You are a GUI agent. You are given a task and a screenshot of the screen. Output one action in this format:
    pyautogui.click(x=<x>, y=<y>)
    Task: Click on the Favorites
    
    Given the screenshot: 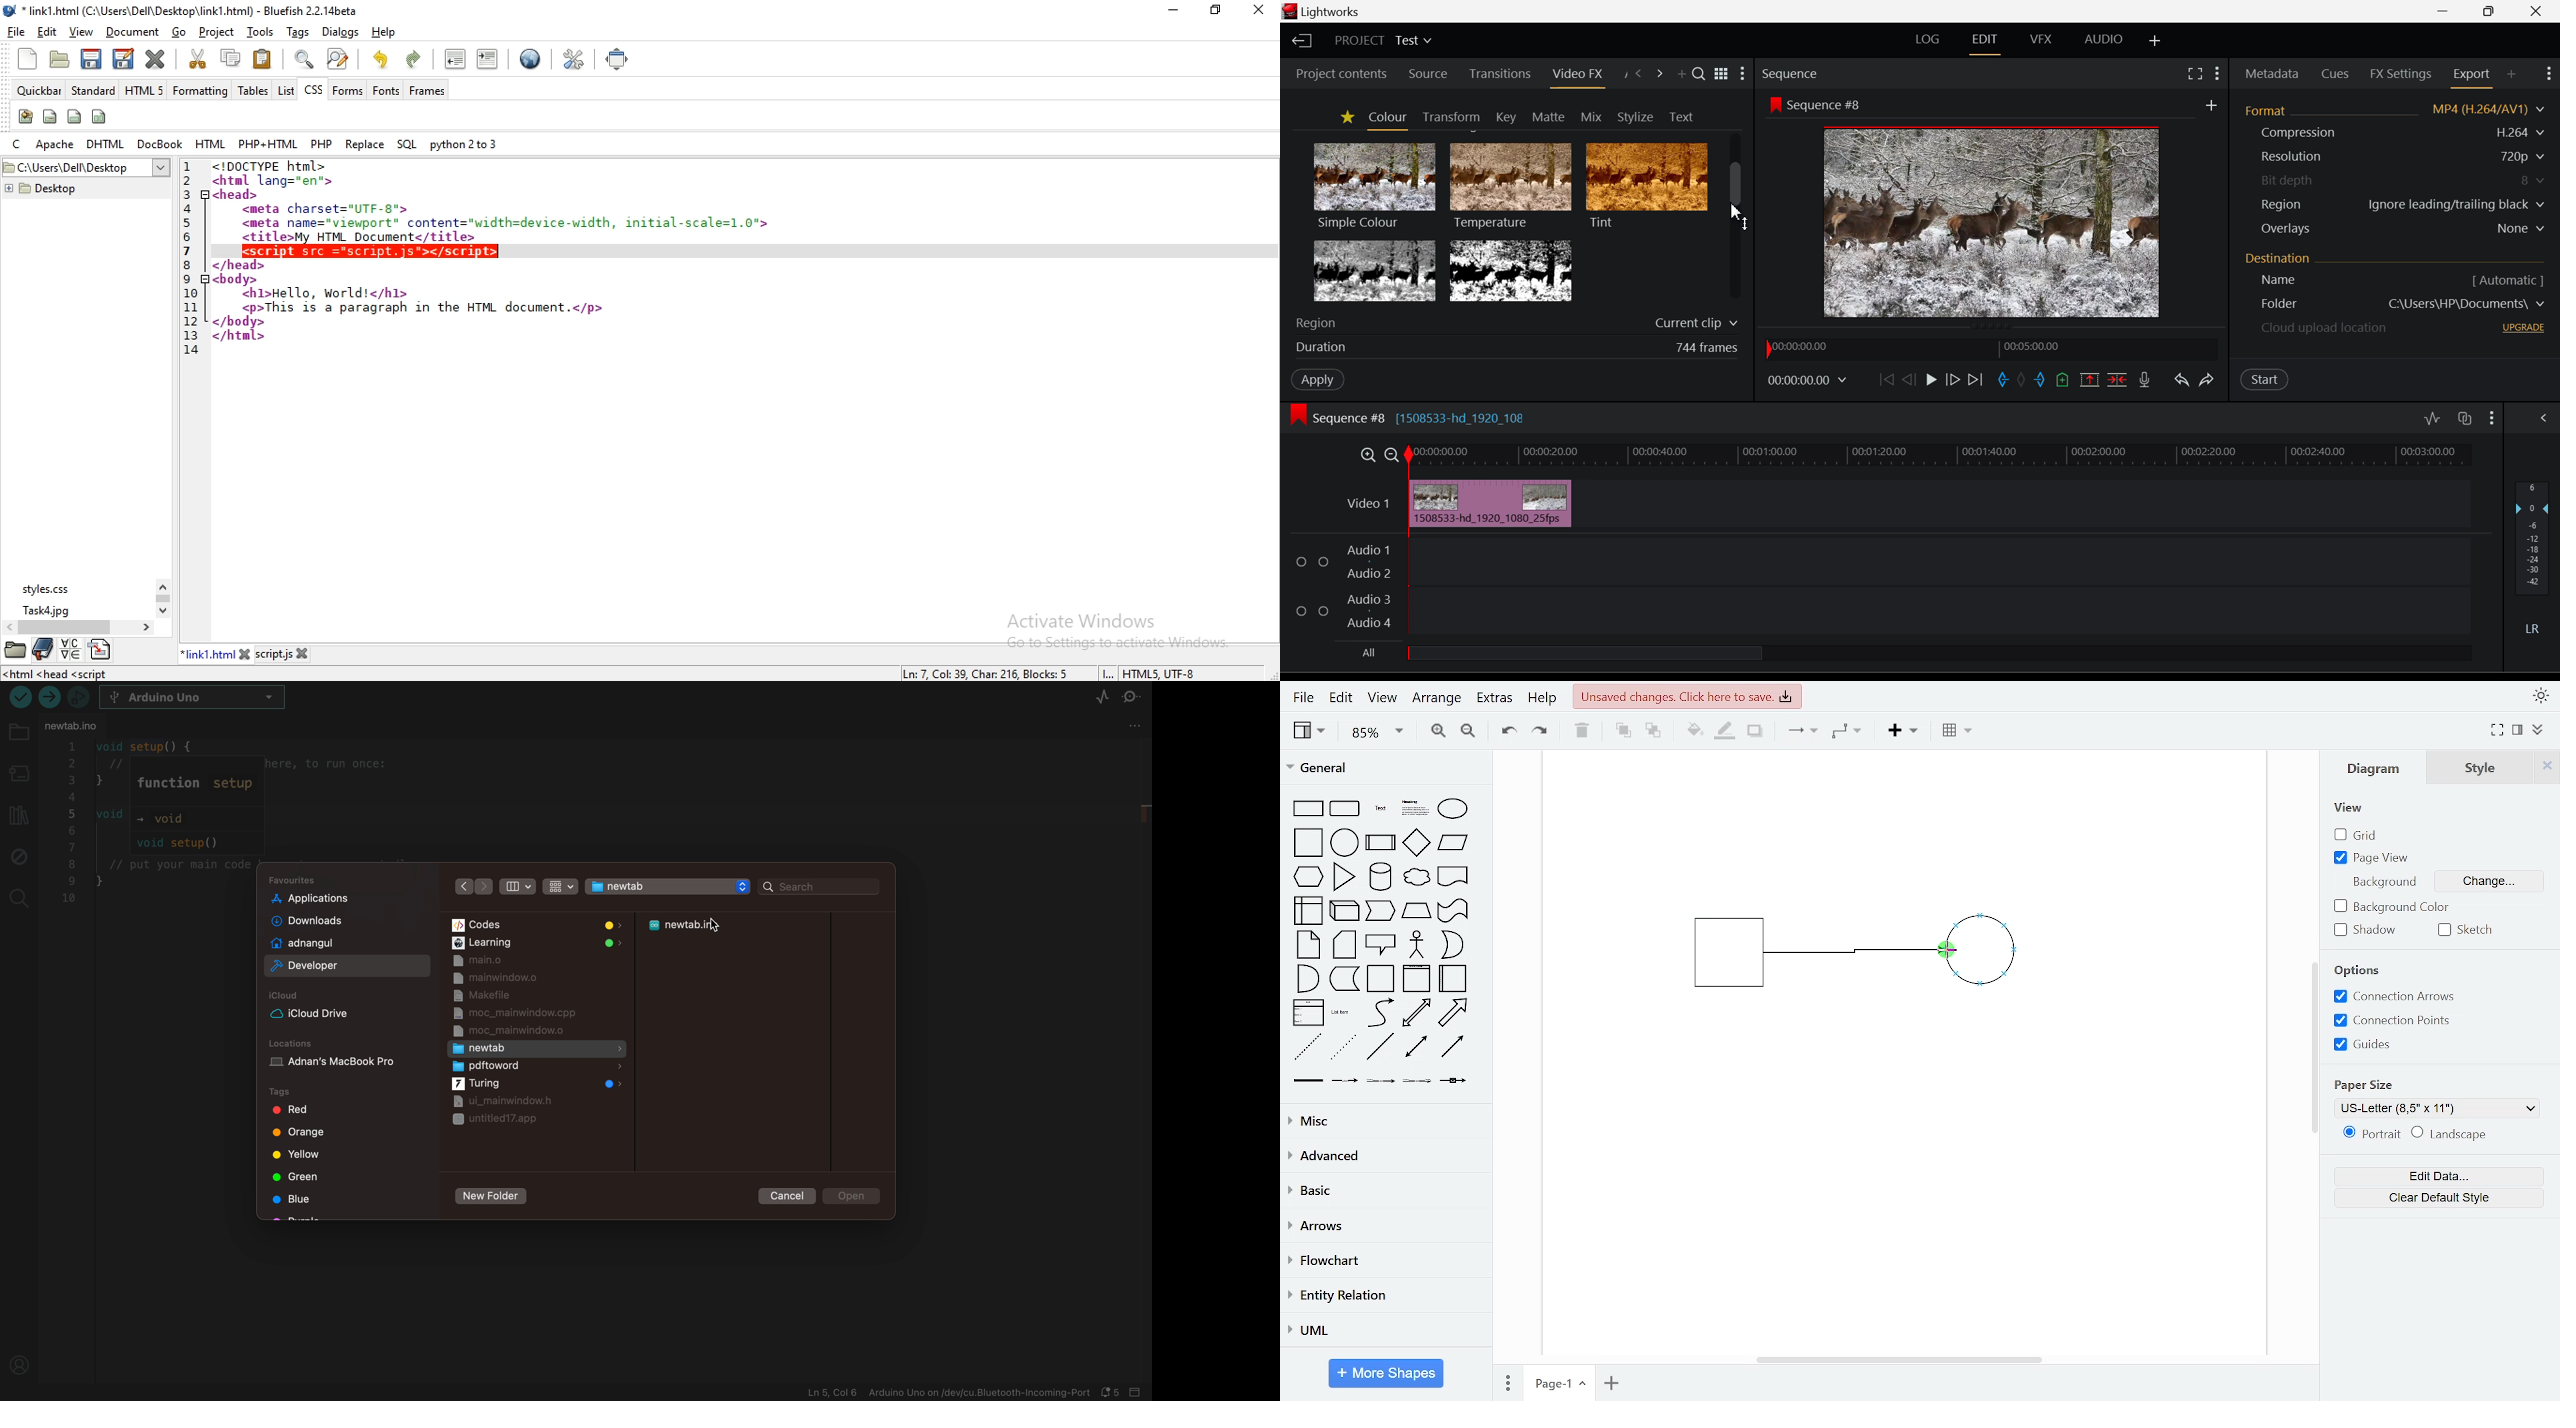 What is the action you would take?
    pyautogui.click(x=1345, y=118)
    